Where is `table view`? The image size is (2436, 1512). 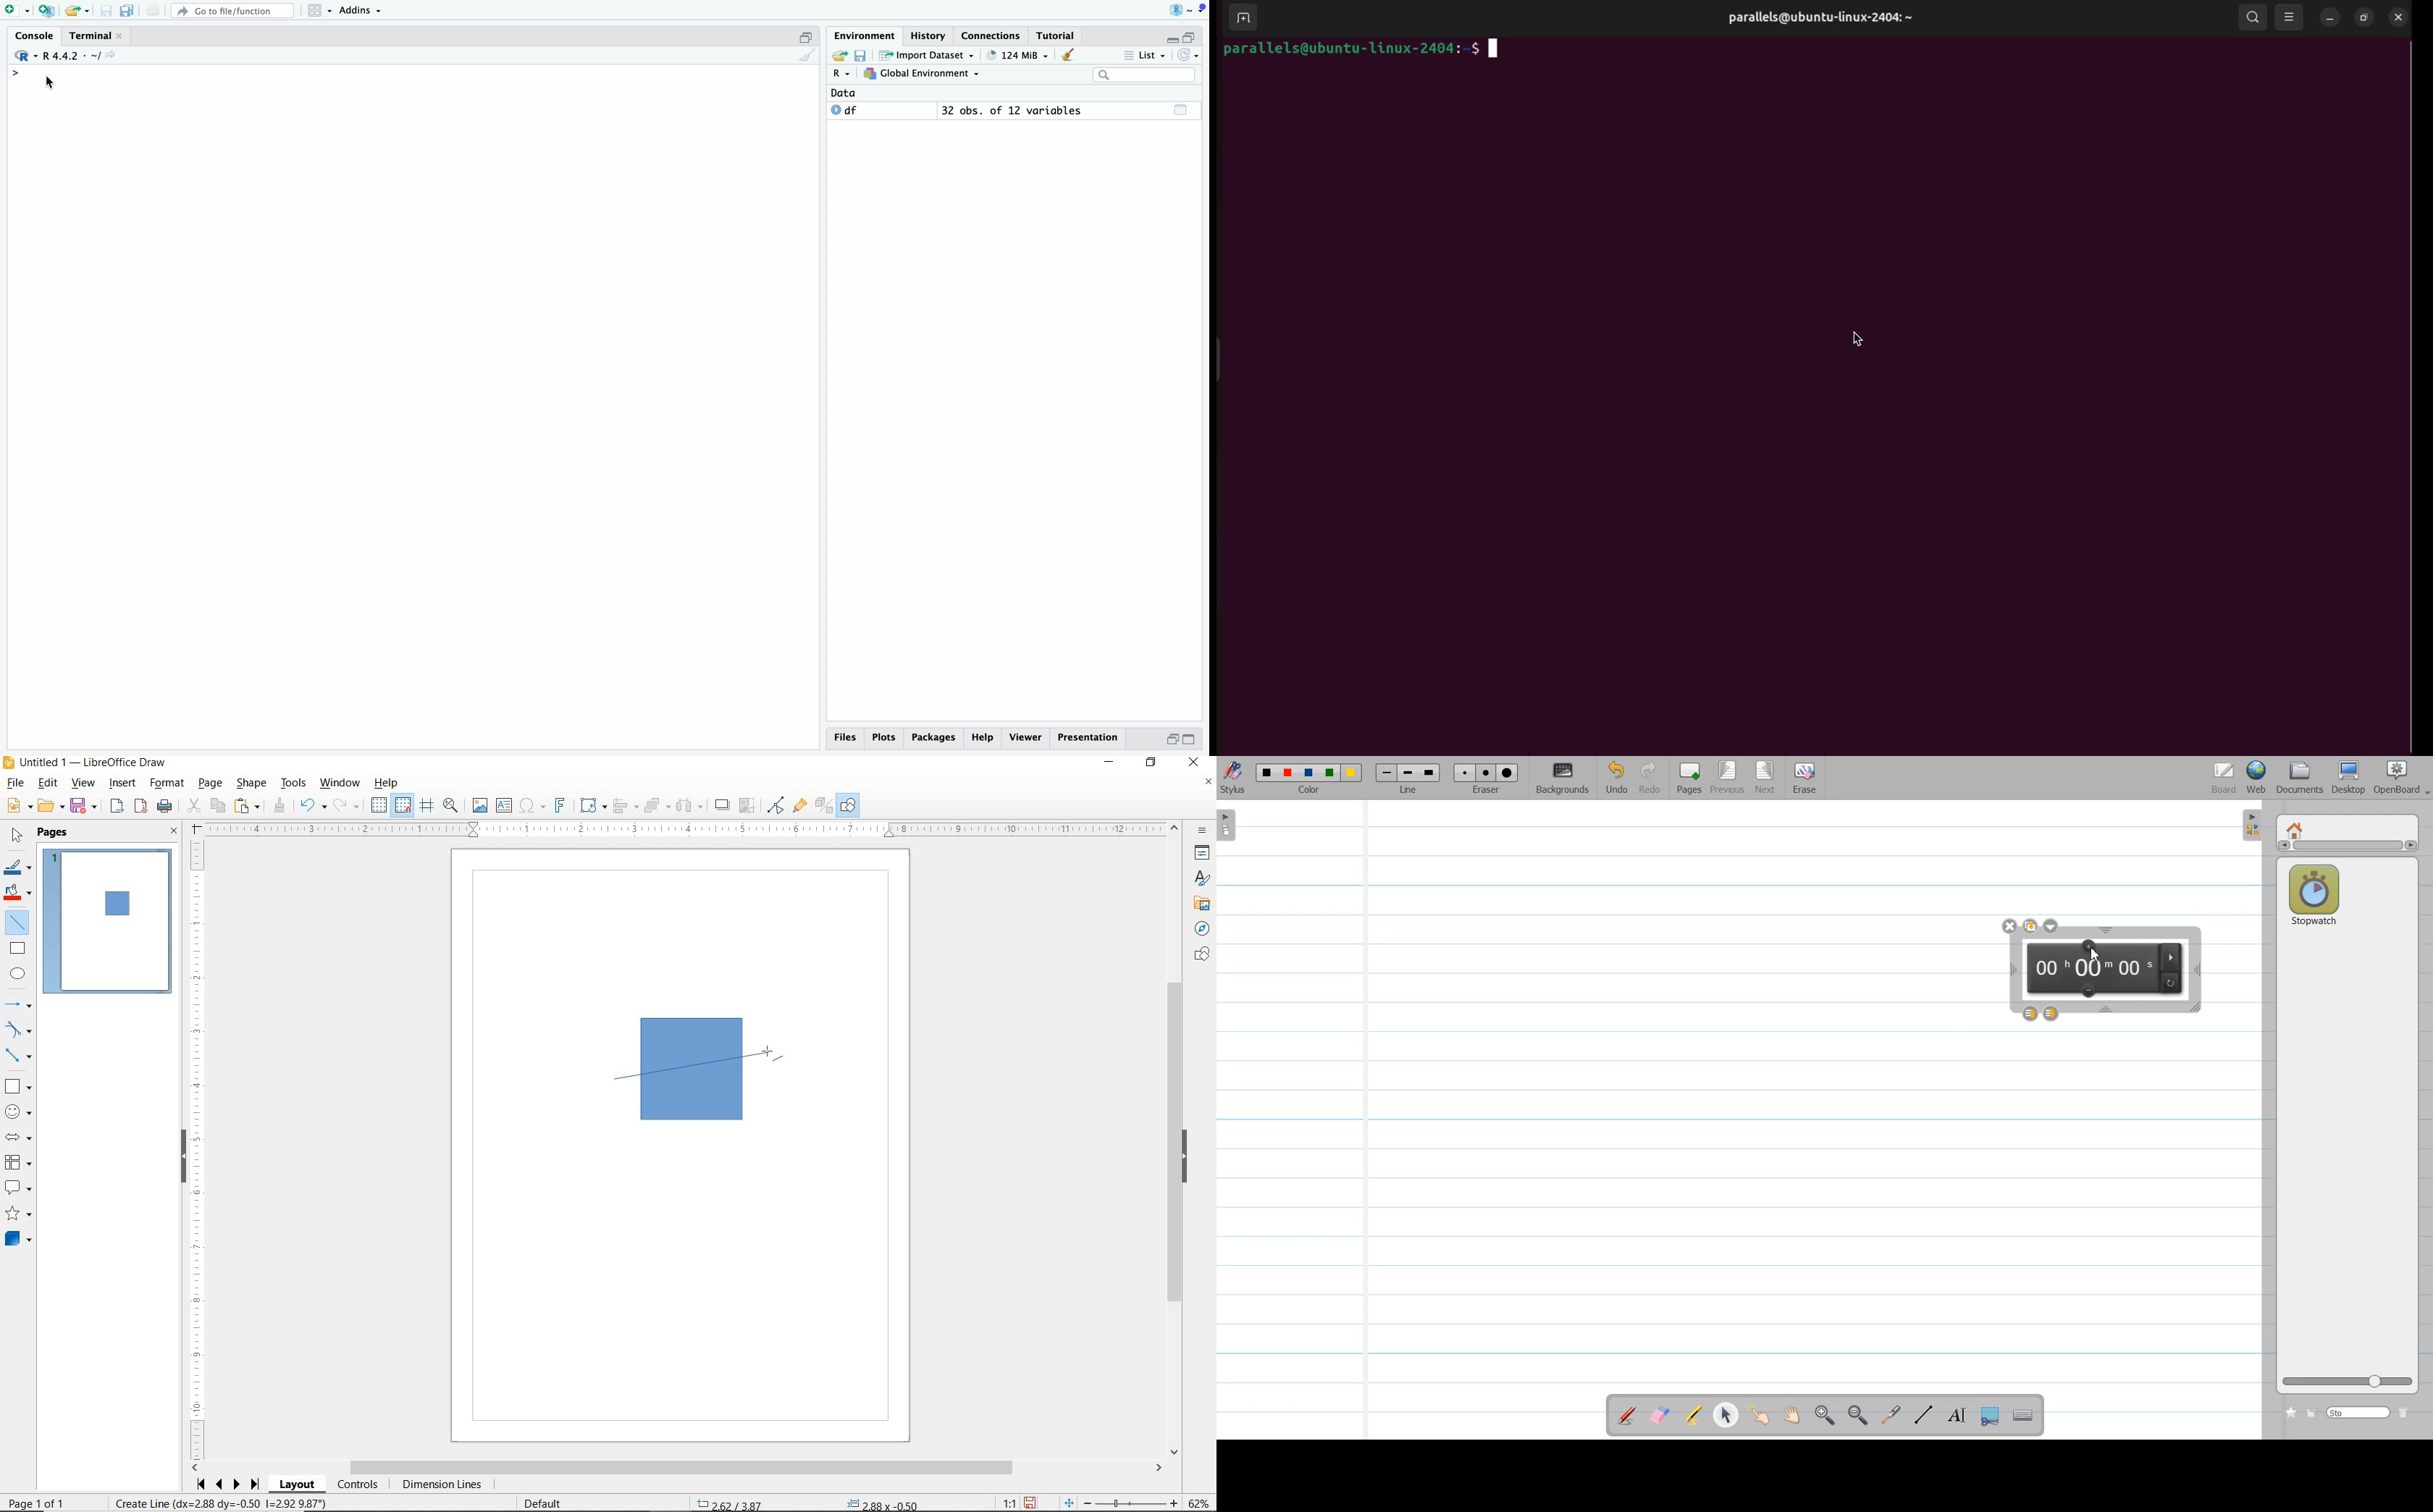
table view is located at coordinates (1182, 110).